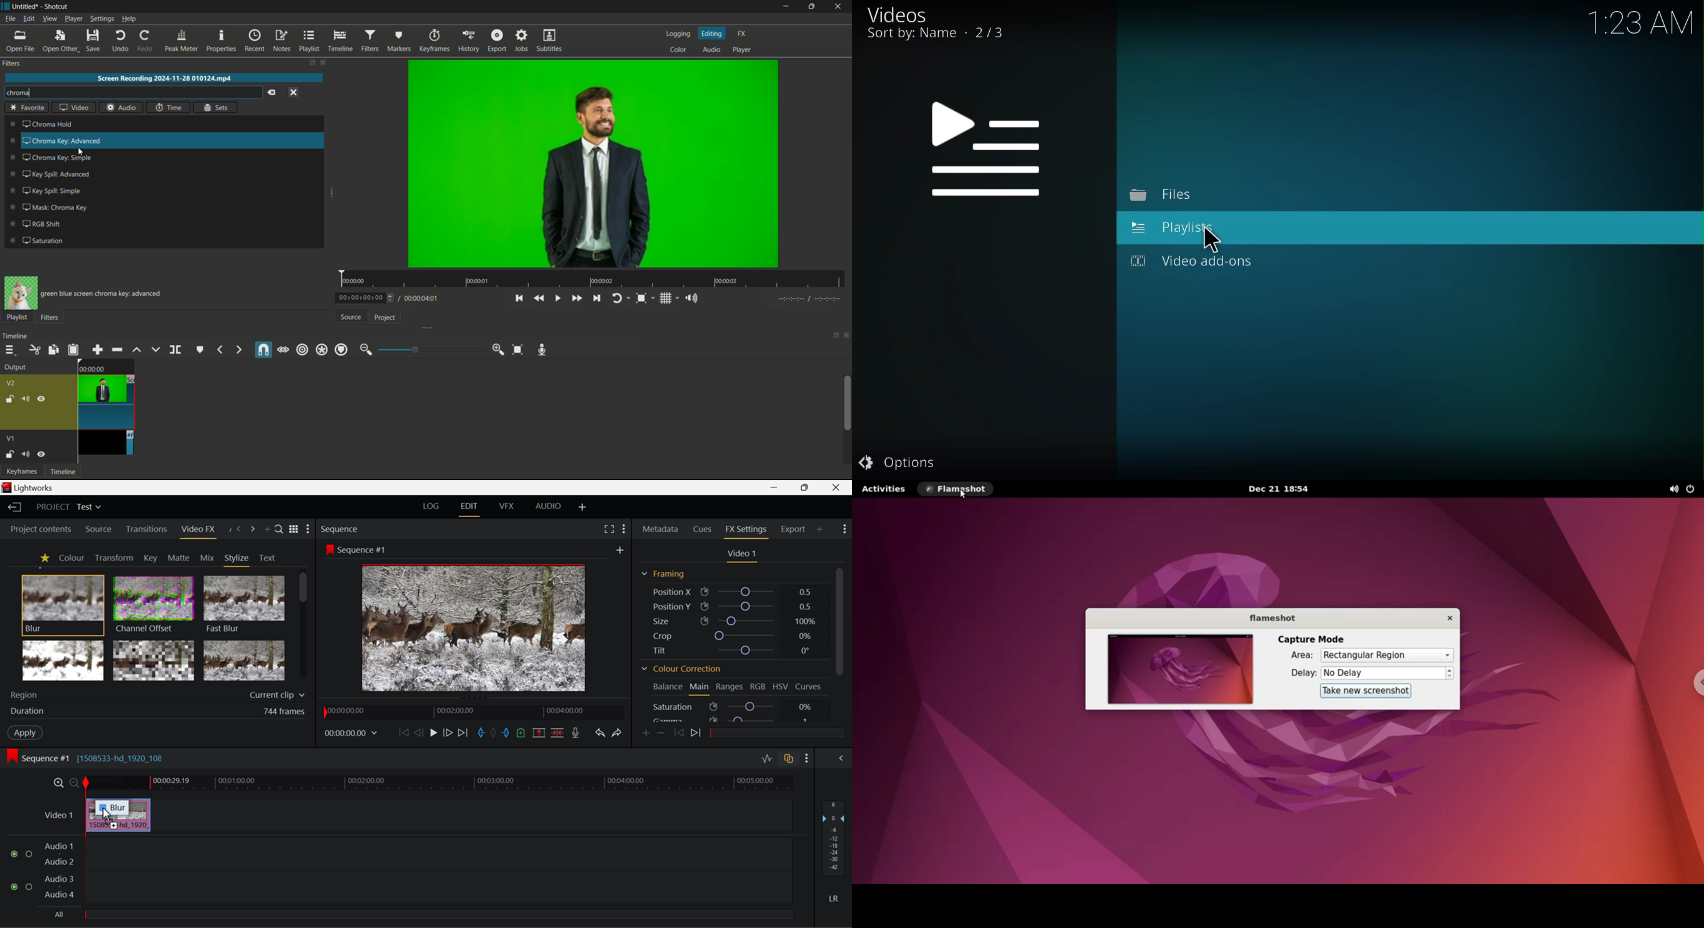 The width and height of the screenshot is (1708, 952). Describe the element at coordinates (351, 732) in the screenshot. I see `Frame Time` at that location.